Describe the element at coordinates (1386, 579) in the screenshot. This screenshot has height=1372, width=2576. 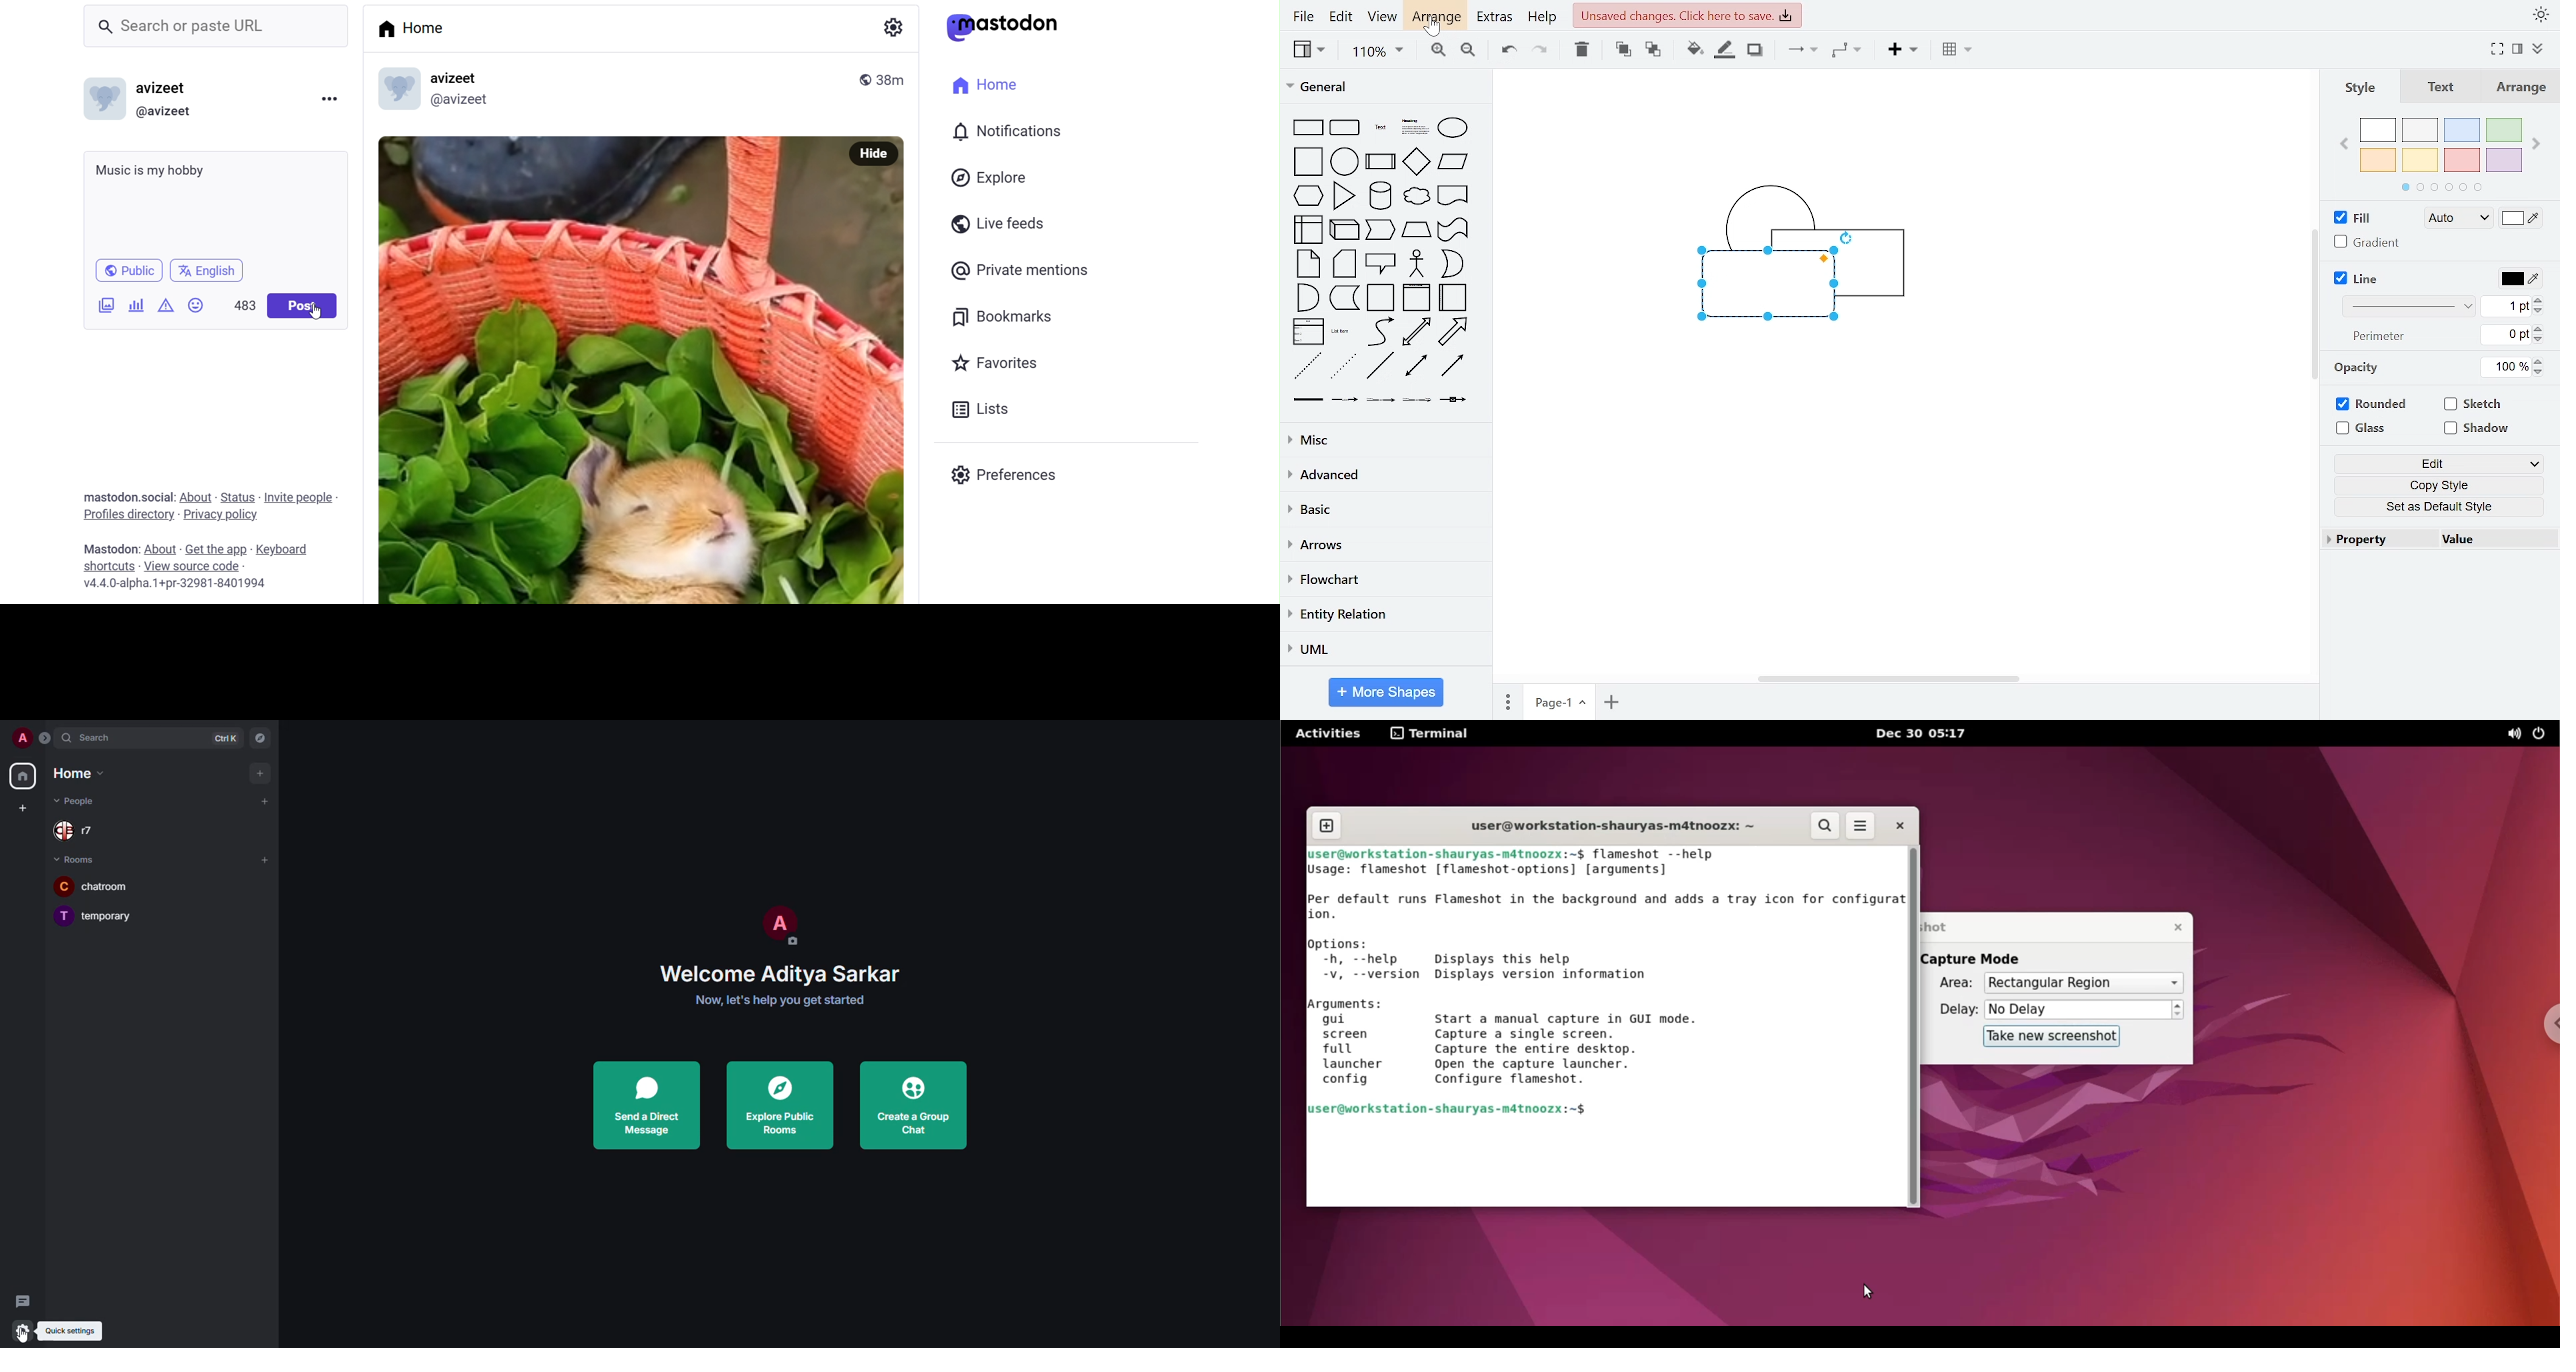
I see `flowchart` at that location.